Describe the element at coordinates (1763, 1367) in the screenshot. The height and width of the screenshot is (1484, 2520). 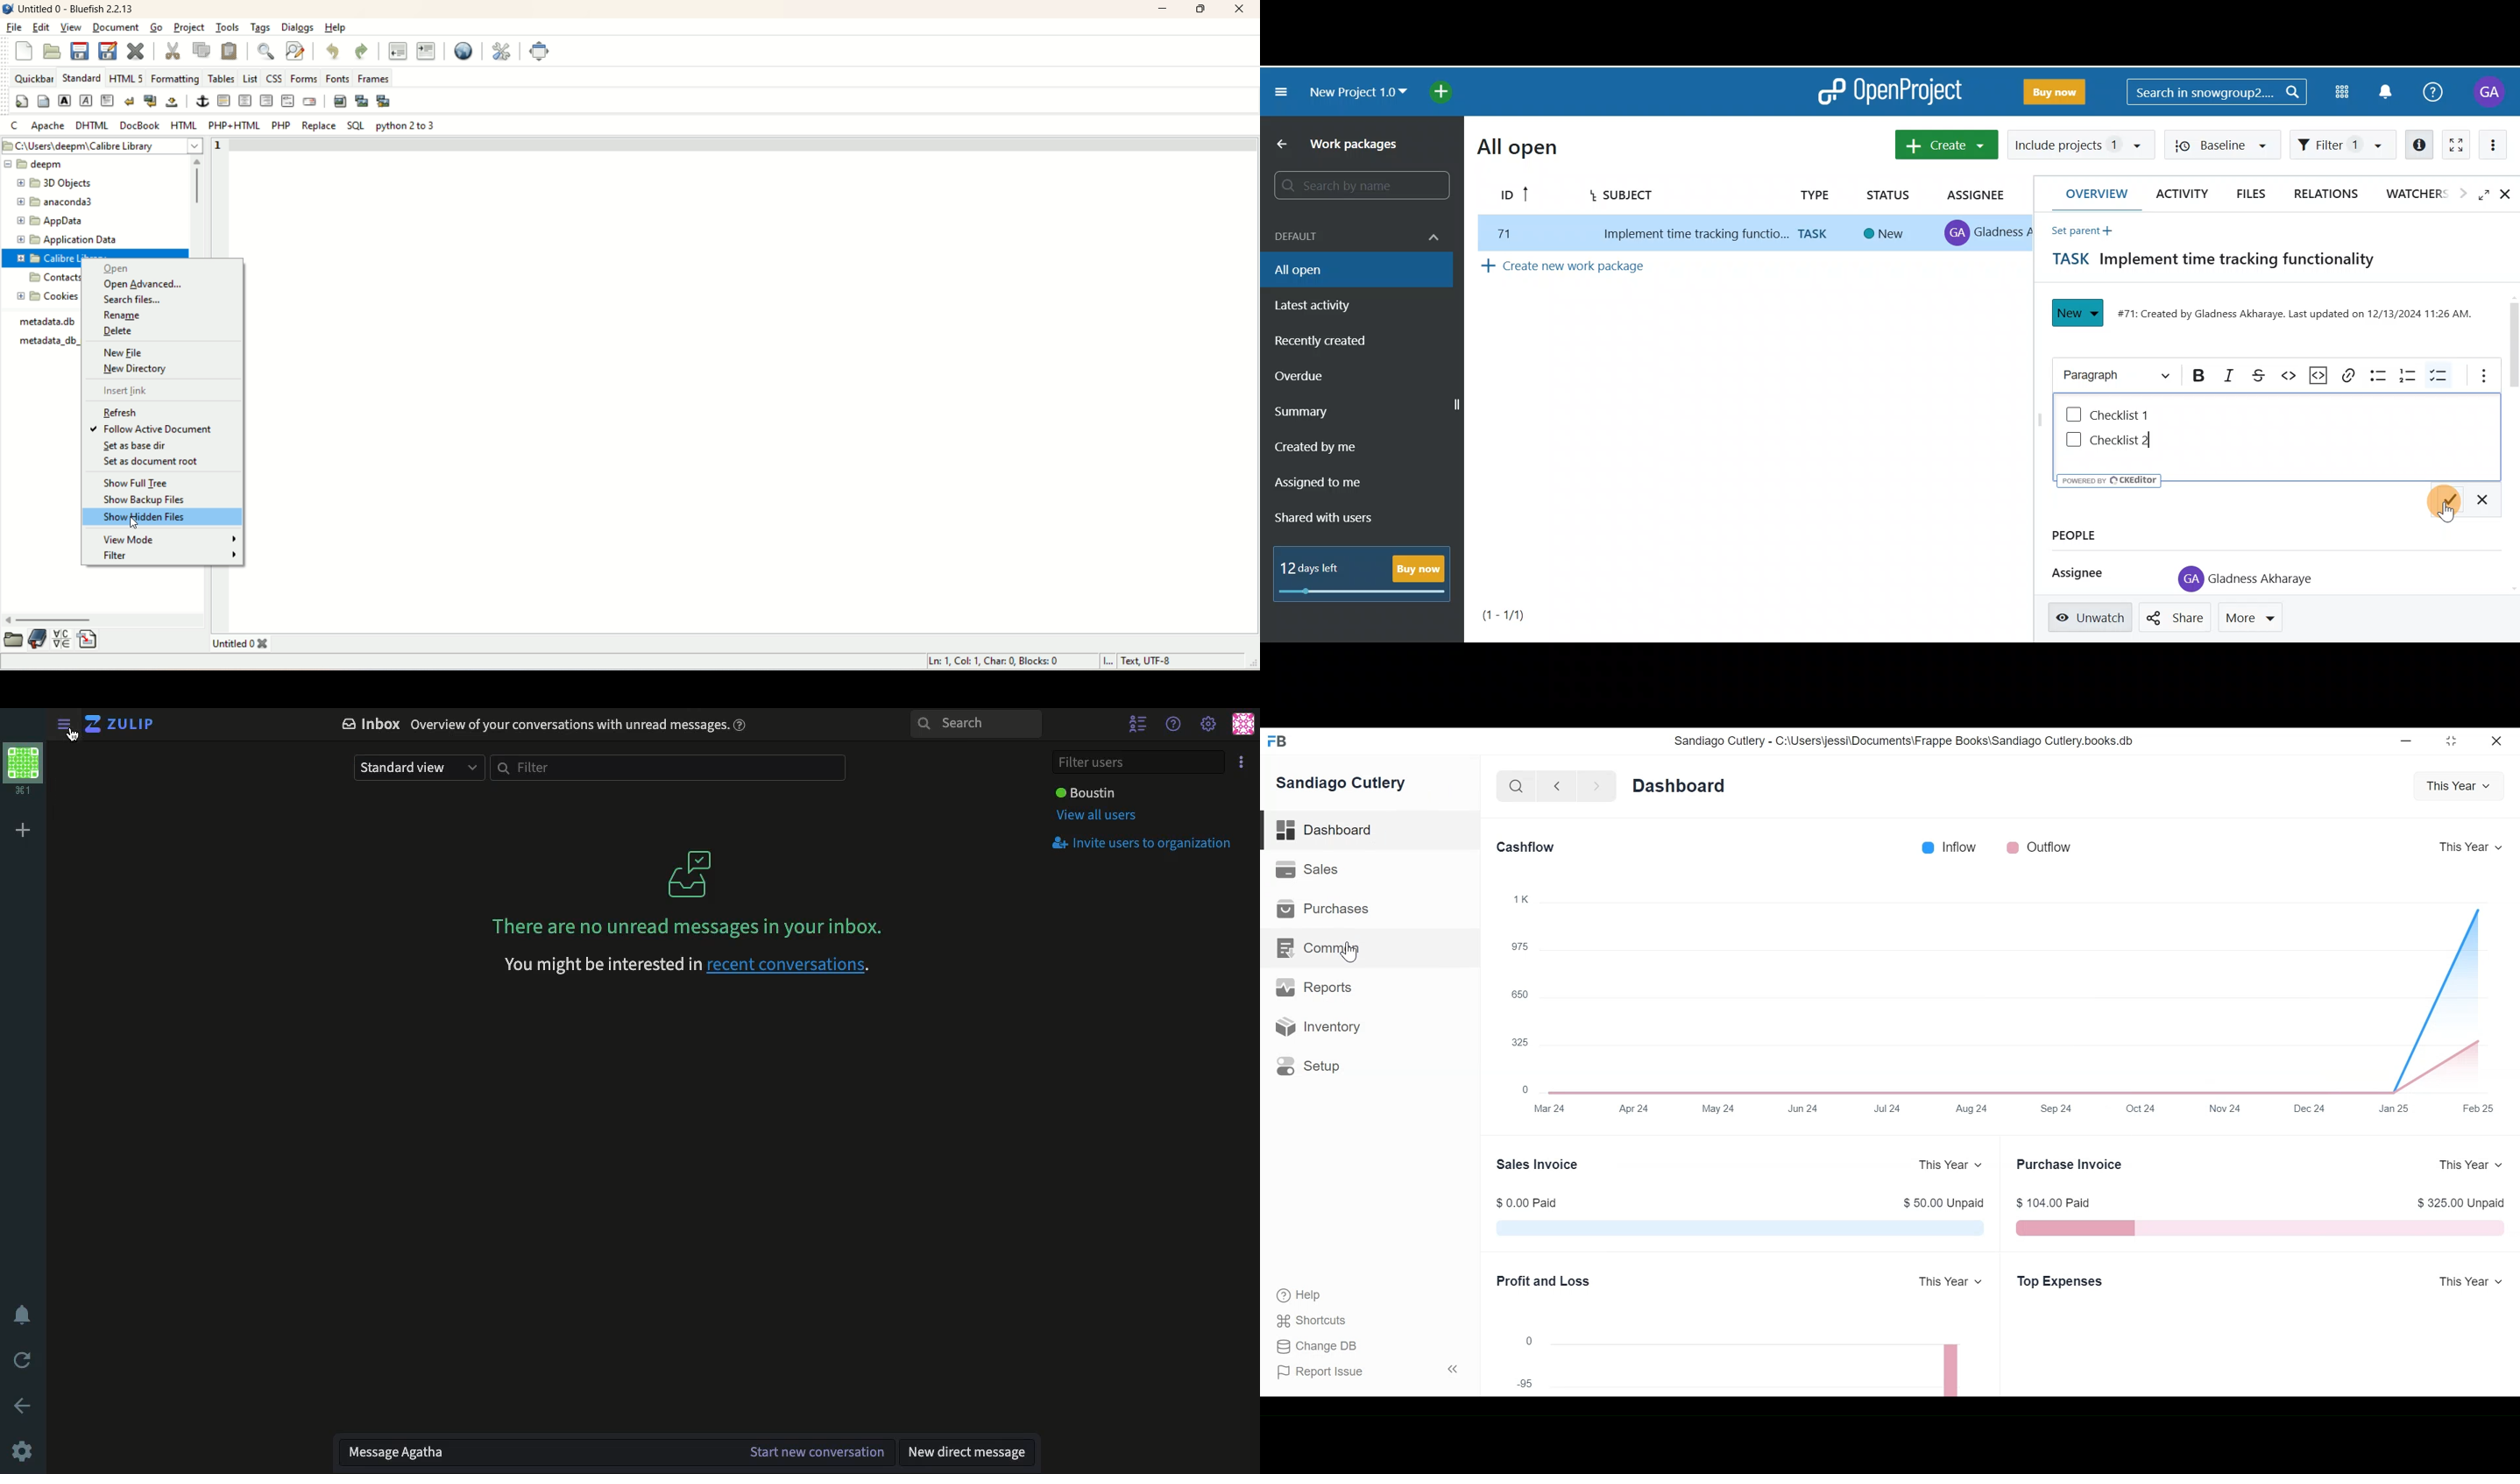
I see `The chart shows the profit (or loss) per month for a year` at that location.